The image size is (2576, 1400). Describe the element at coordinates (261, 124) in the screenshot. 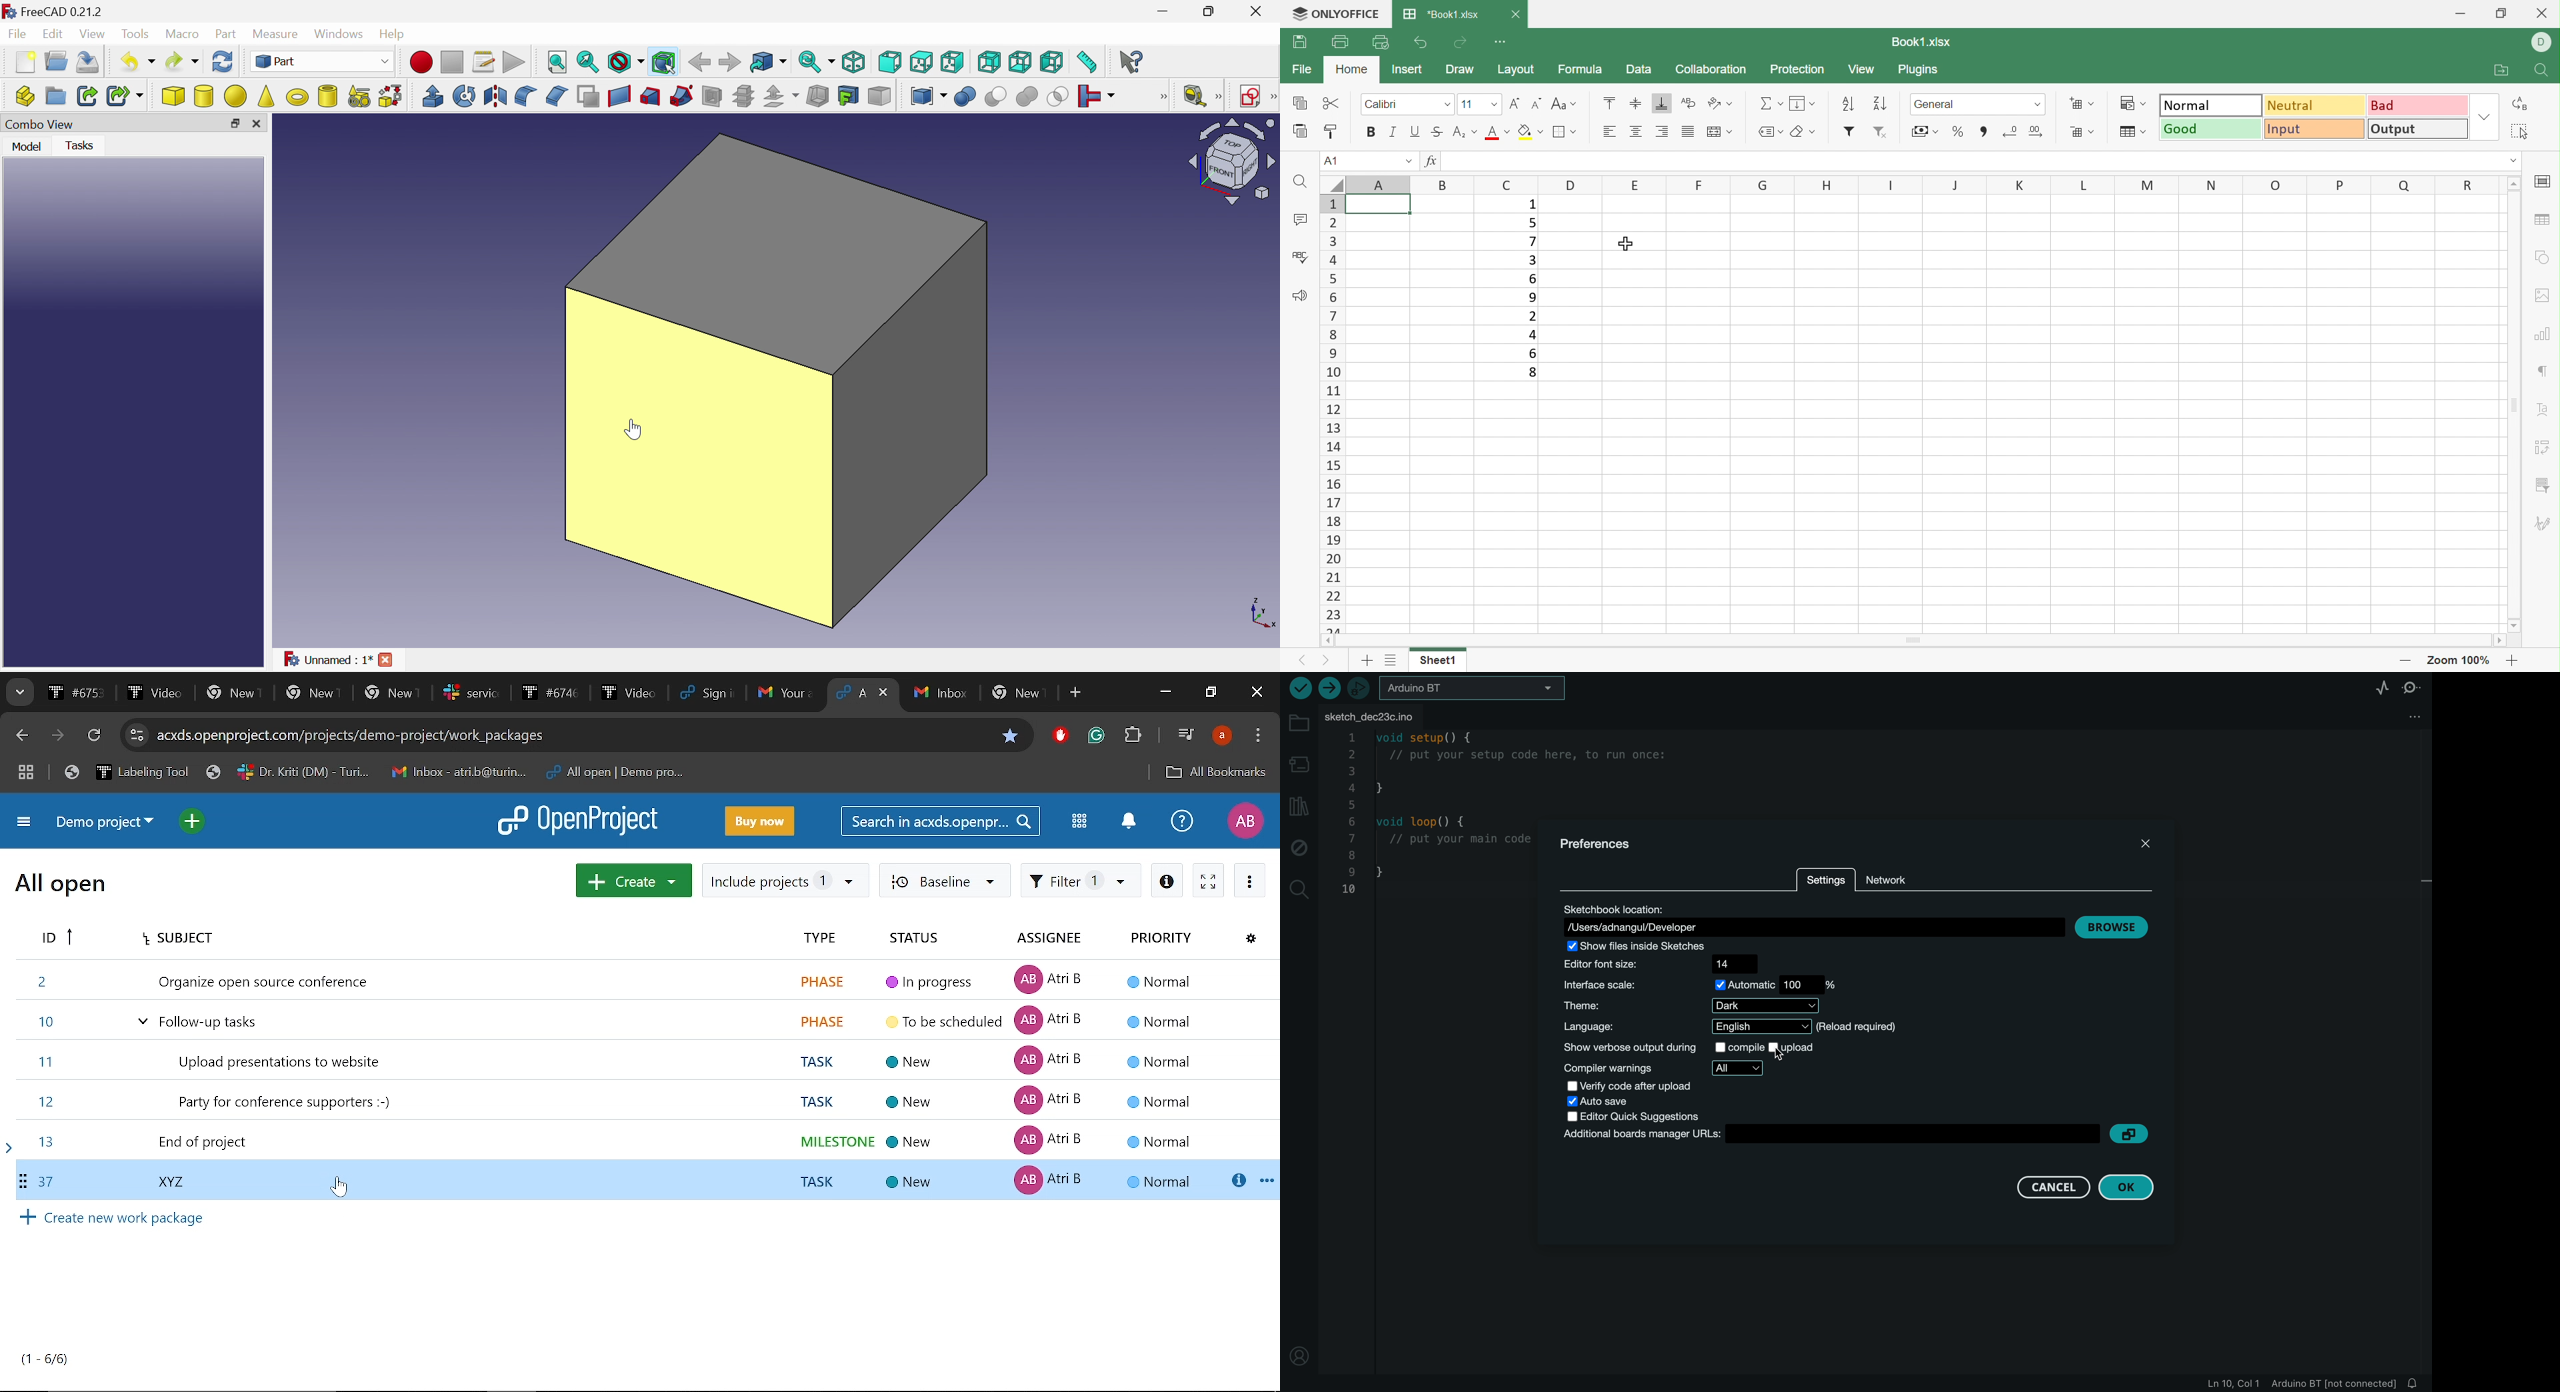

I see `Close` at that location.